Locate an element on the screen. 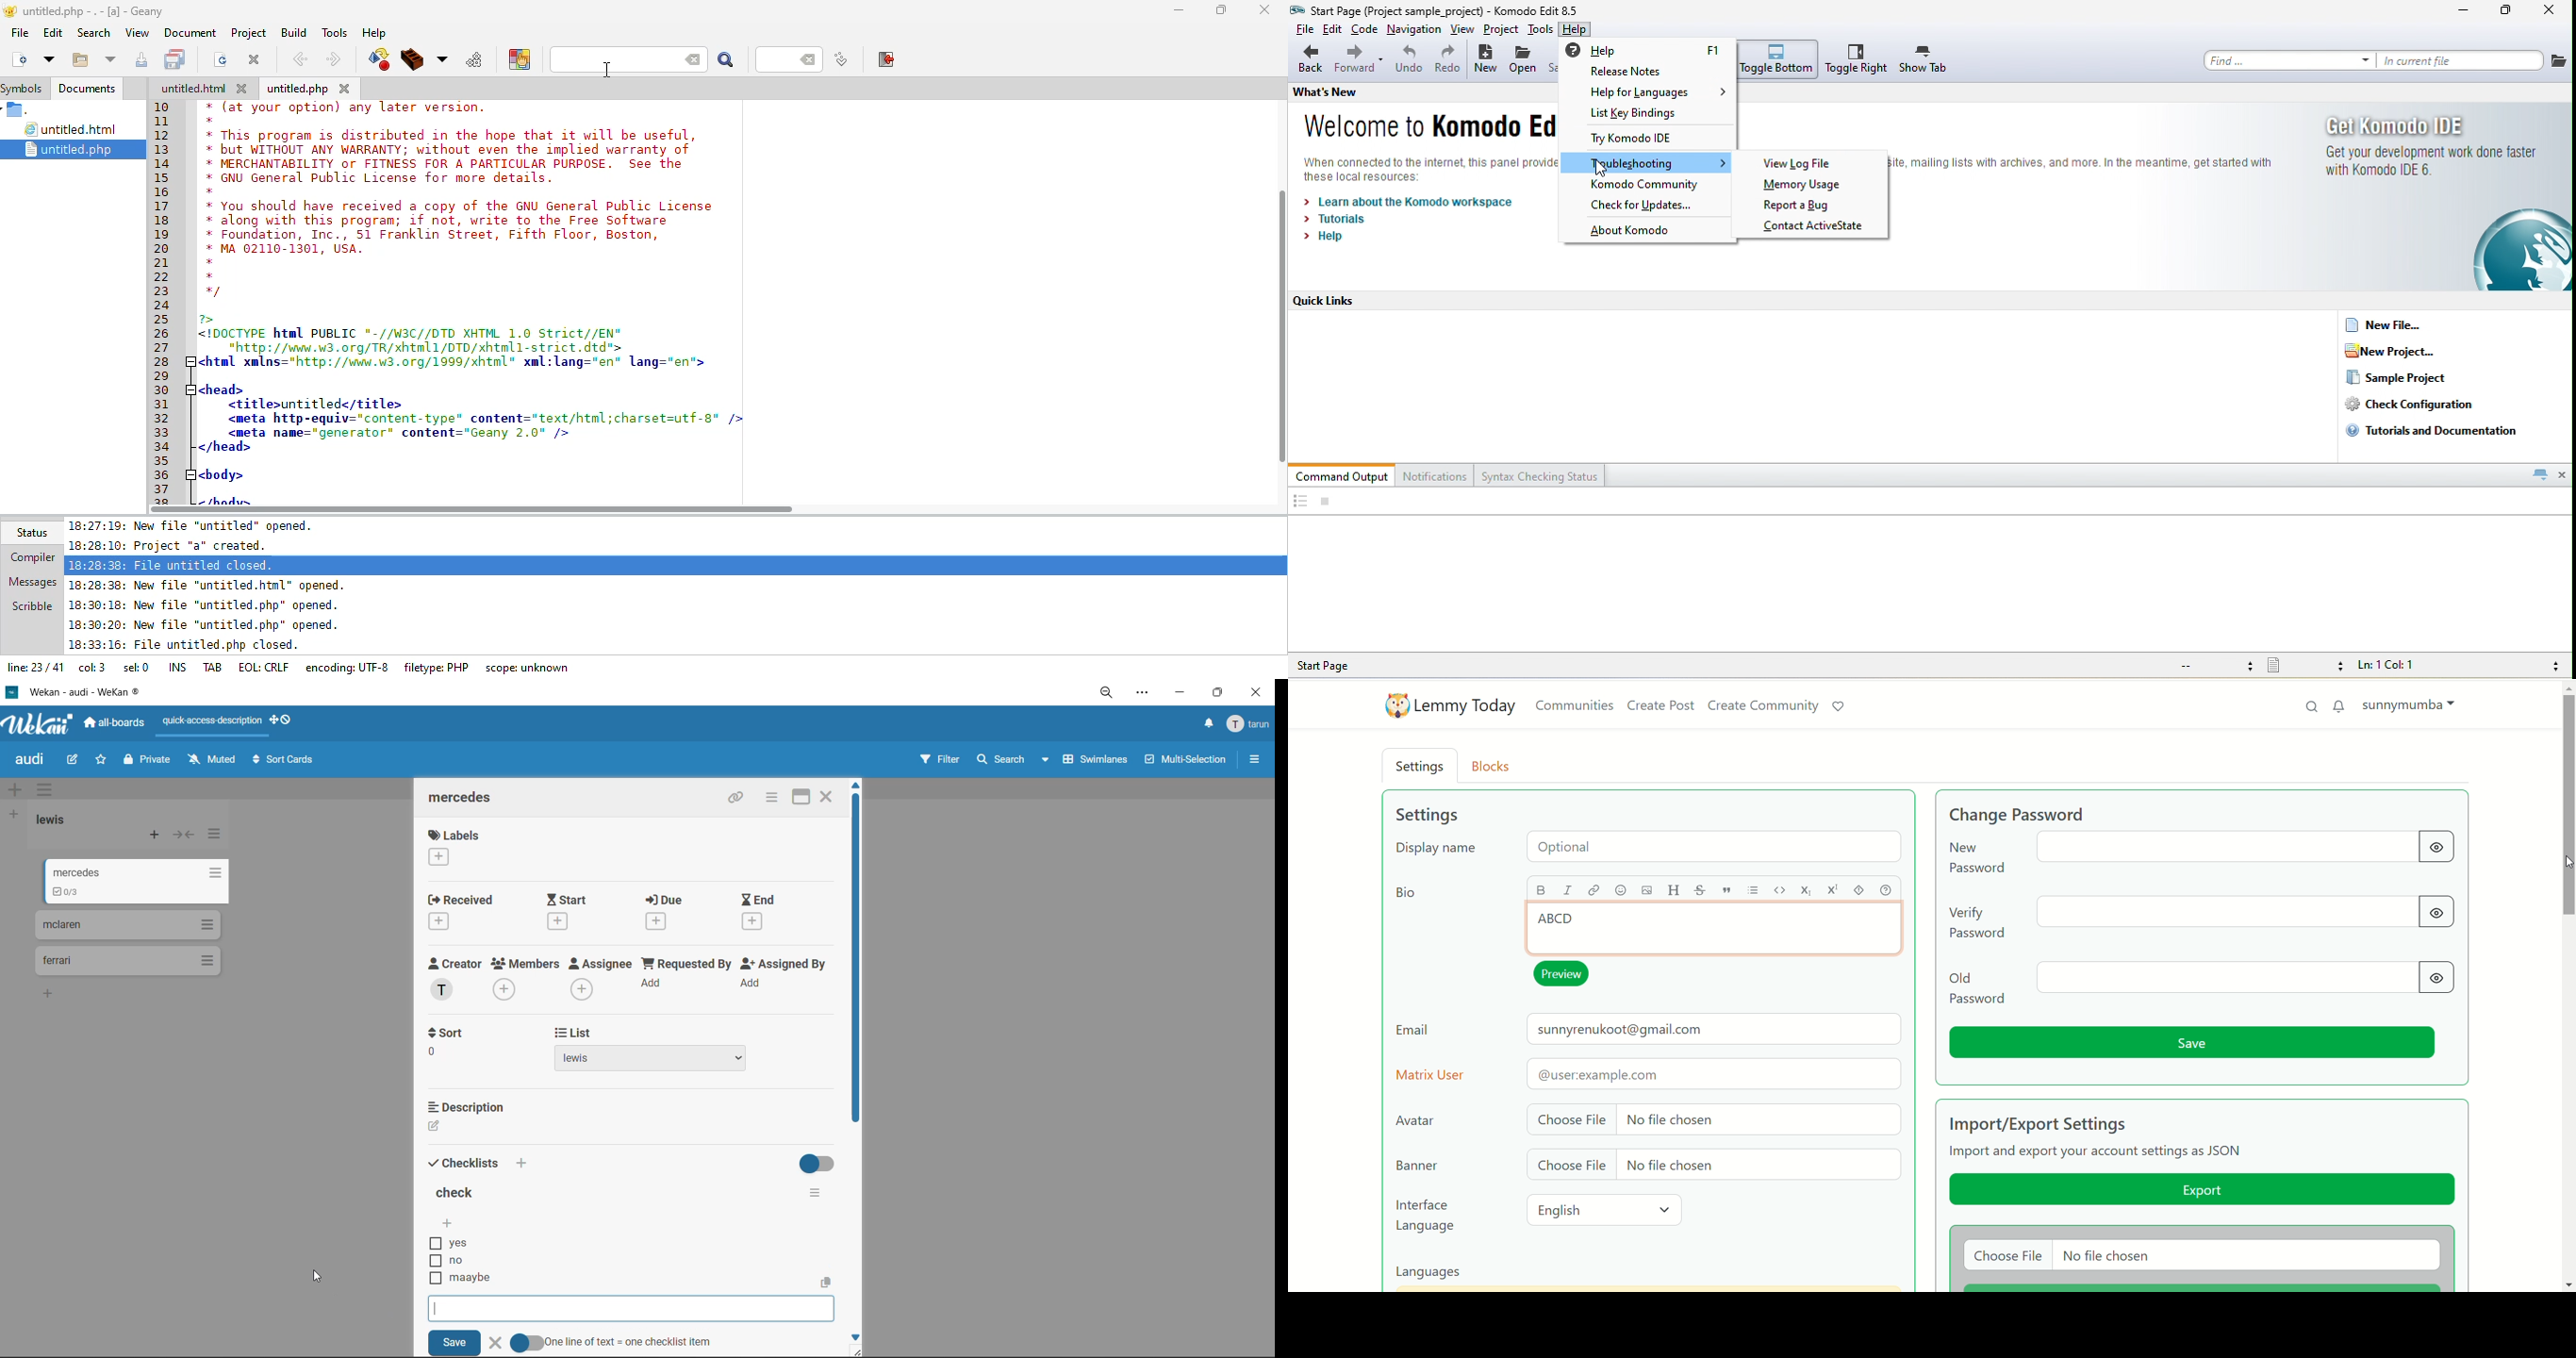 The width and height of the screenshot is (2576, 1372). export is located at coordinates (2200, 1192).